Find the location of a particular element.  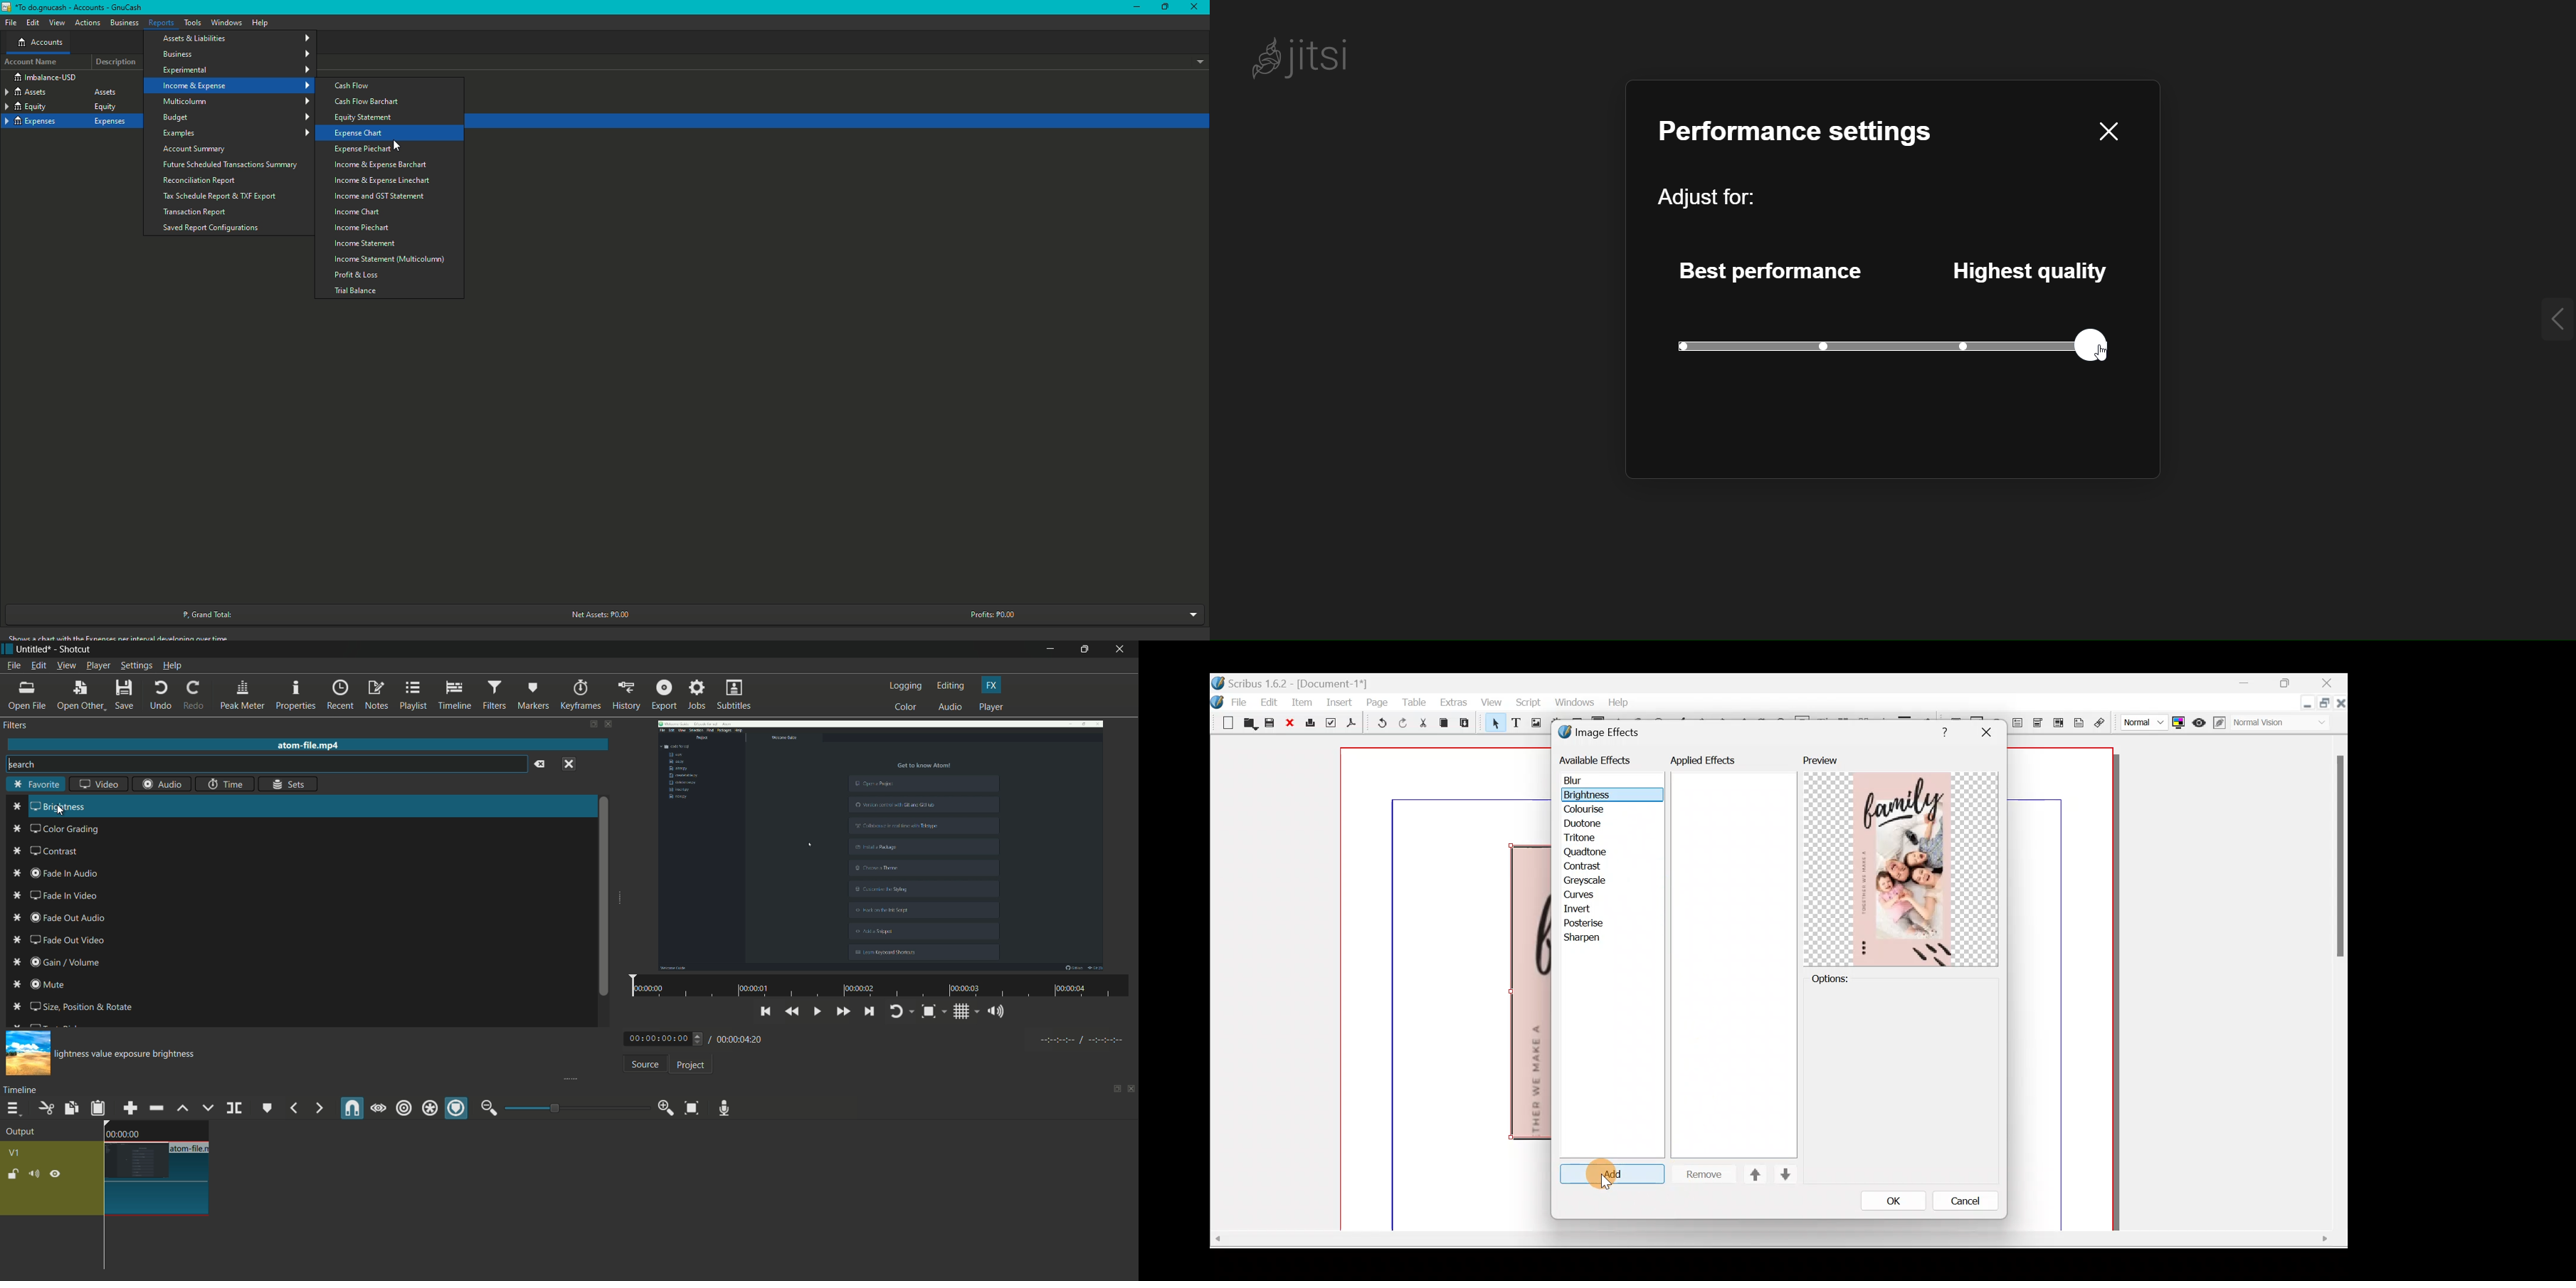

Cursor is located at coordinates (395, 144).